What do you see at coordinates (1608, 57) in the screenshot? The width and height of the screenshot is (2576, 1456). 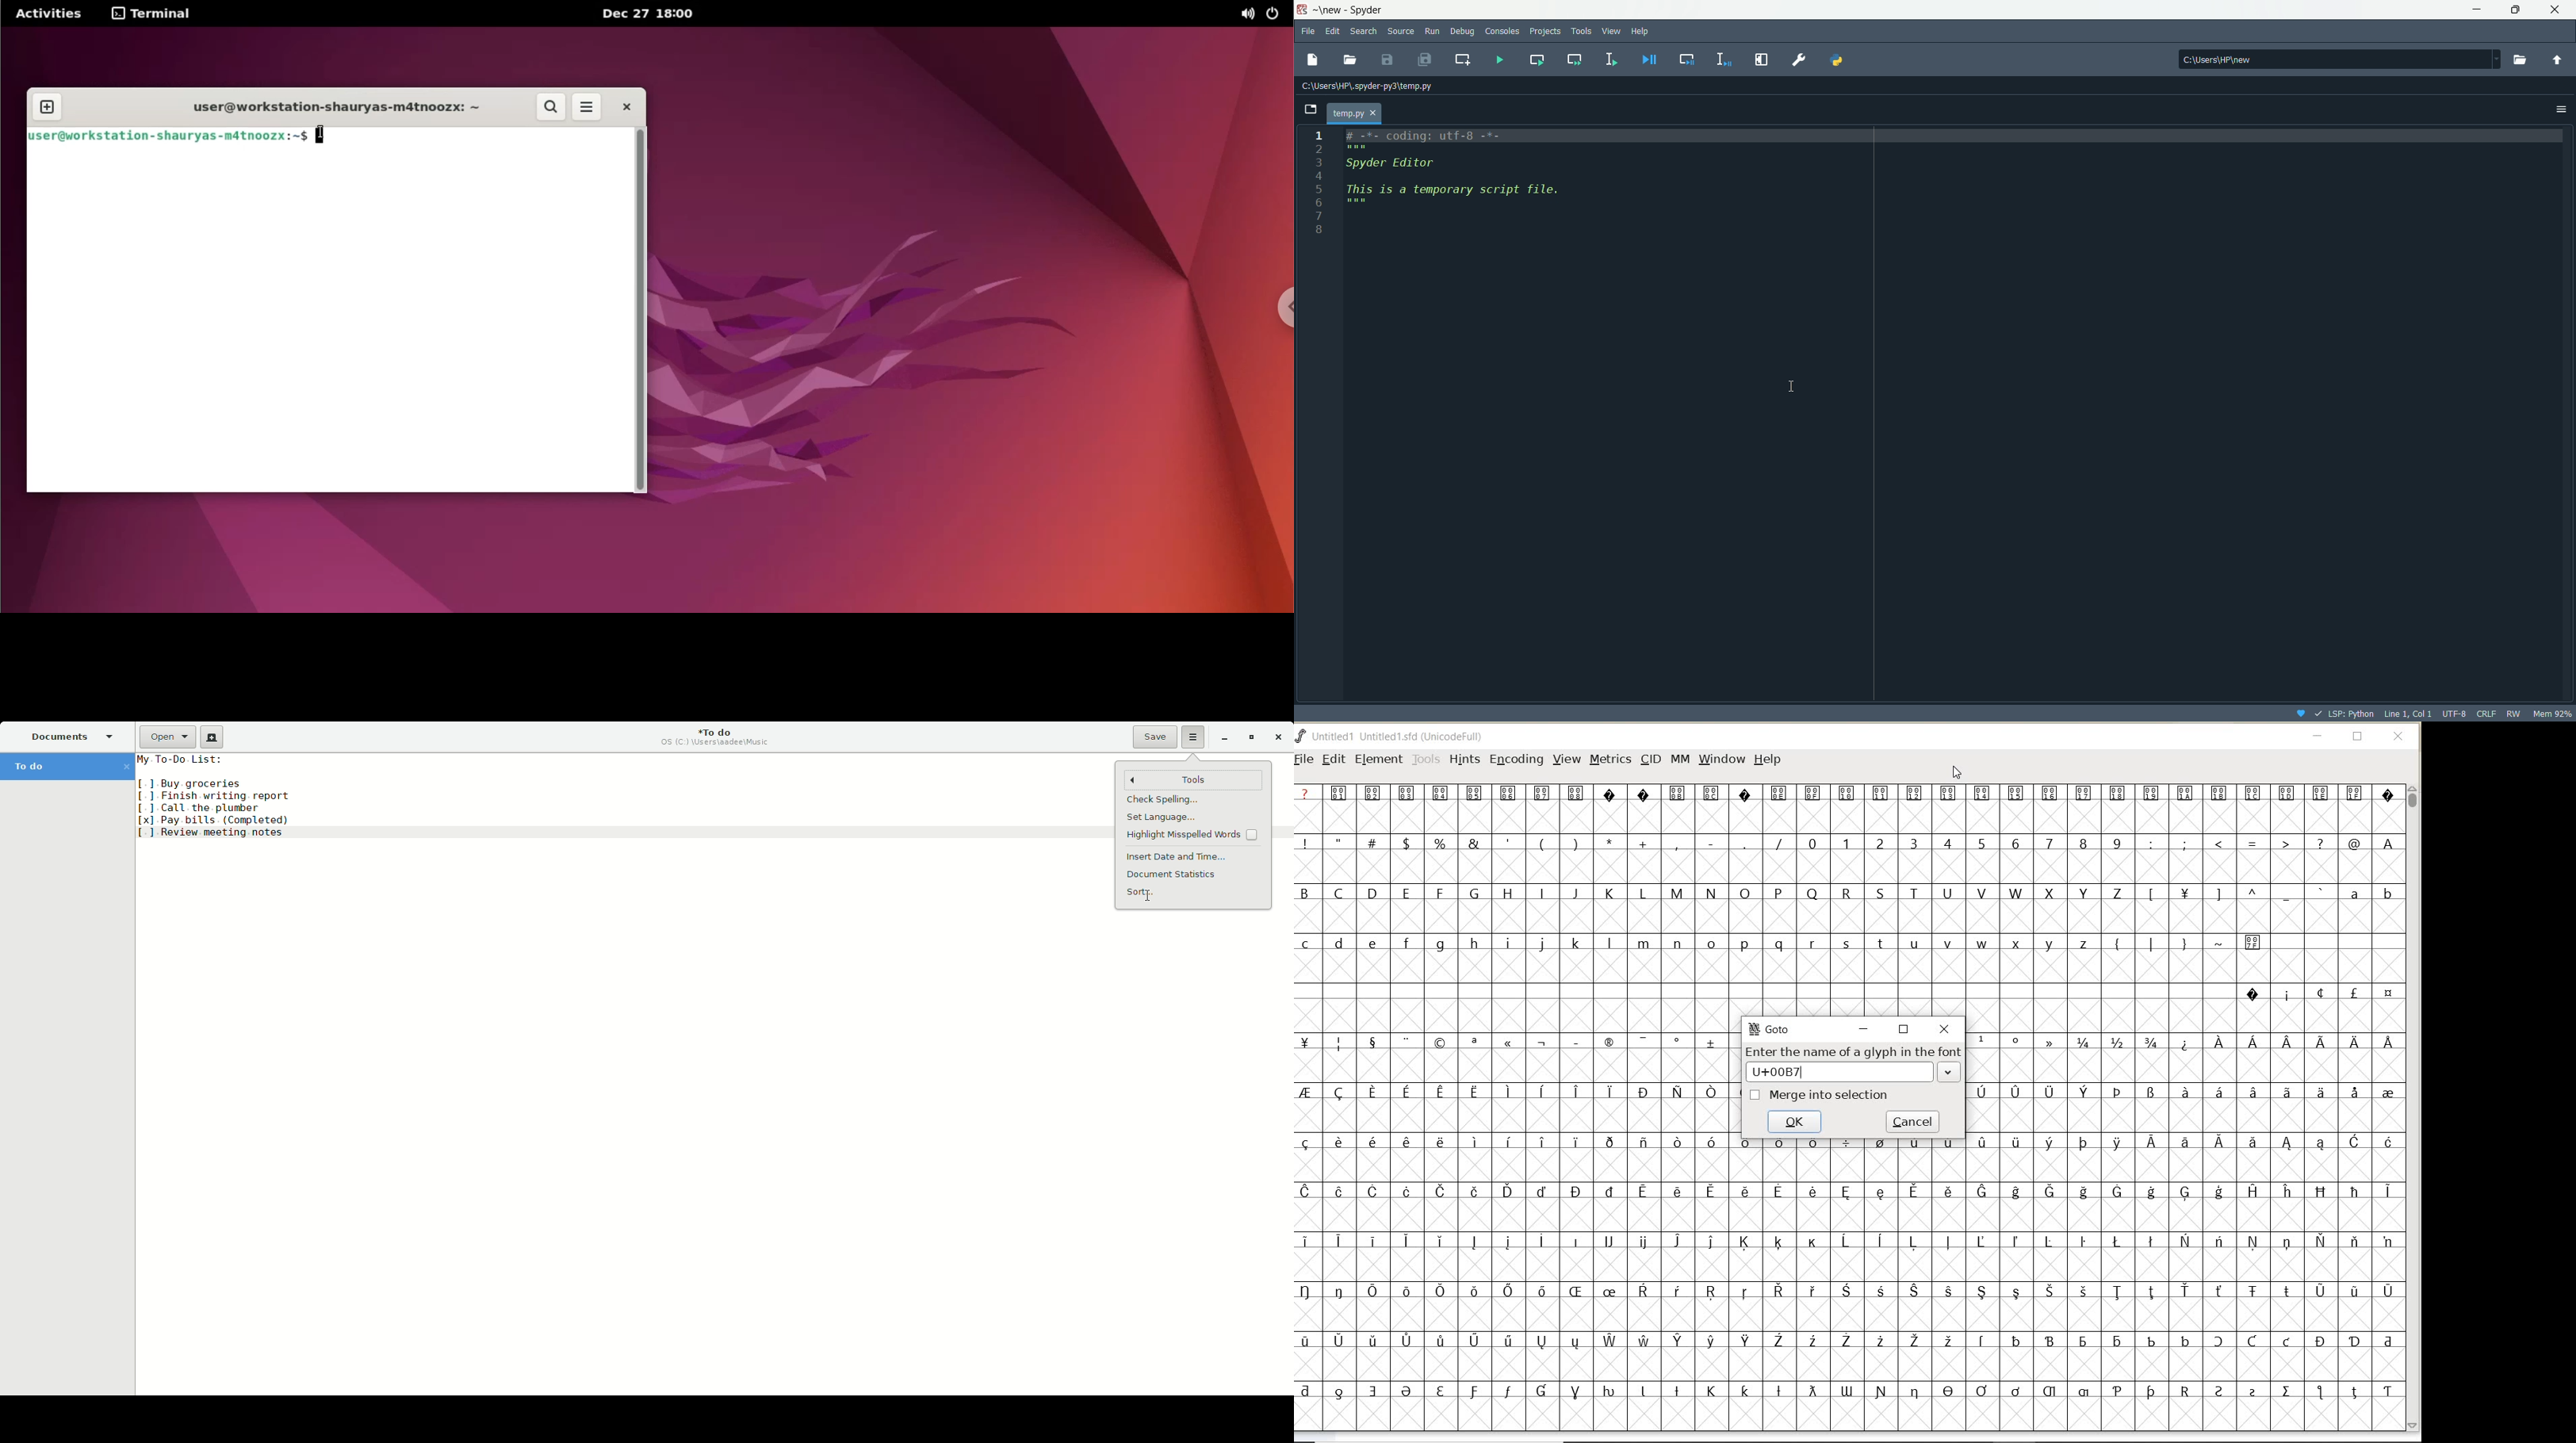 I see `Run selector or current line (F9)` at bounding box center [1608, 57].